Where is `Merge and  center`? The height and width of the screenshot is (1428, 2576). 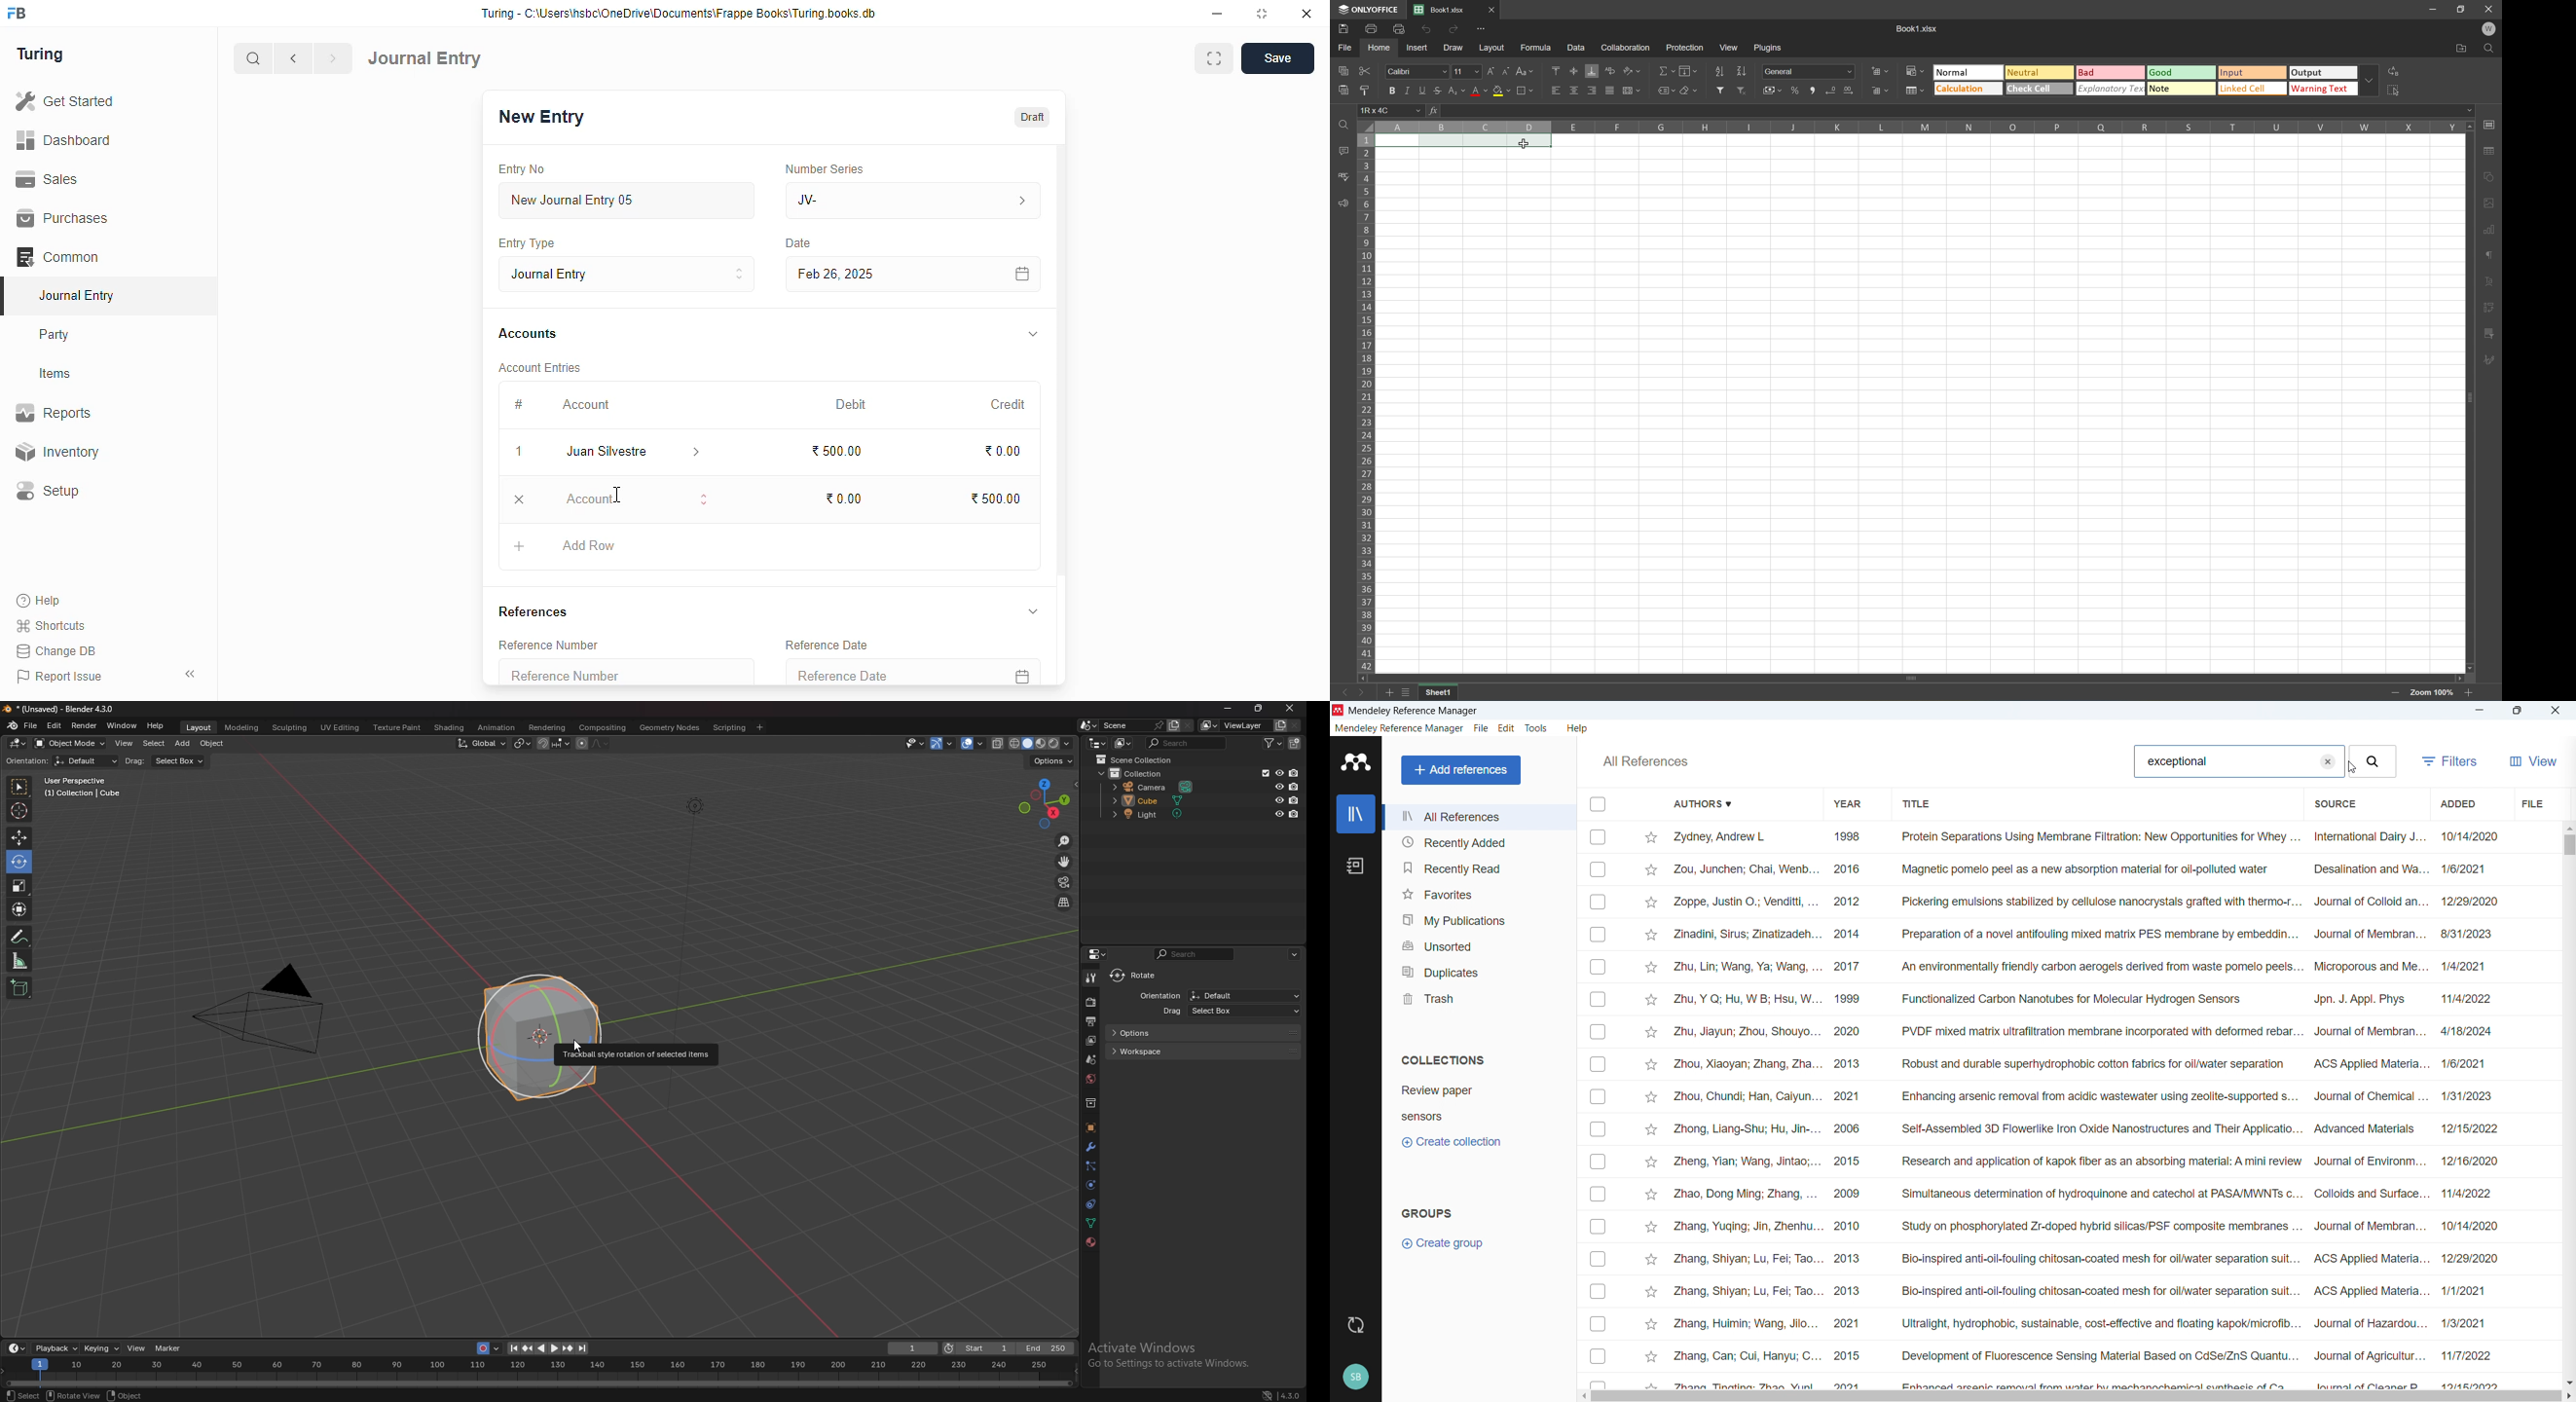
Merge and  center is located at coordinates (1631, 93).